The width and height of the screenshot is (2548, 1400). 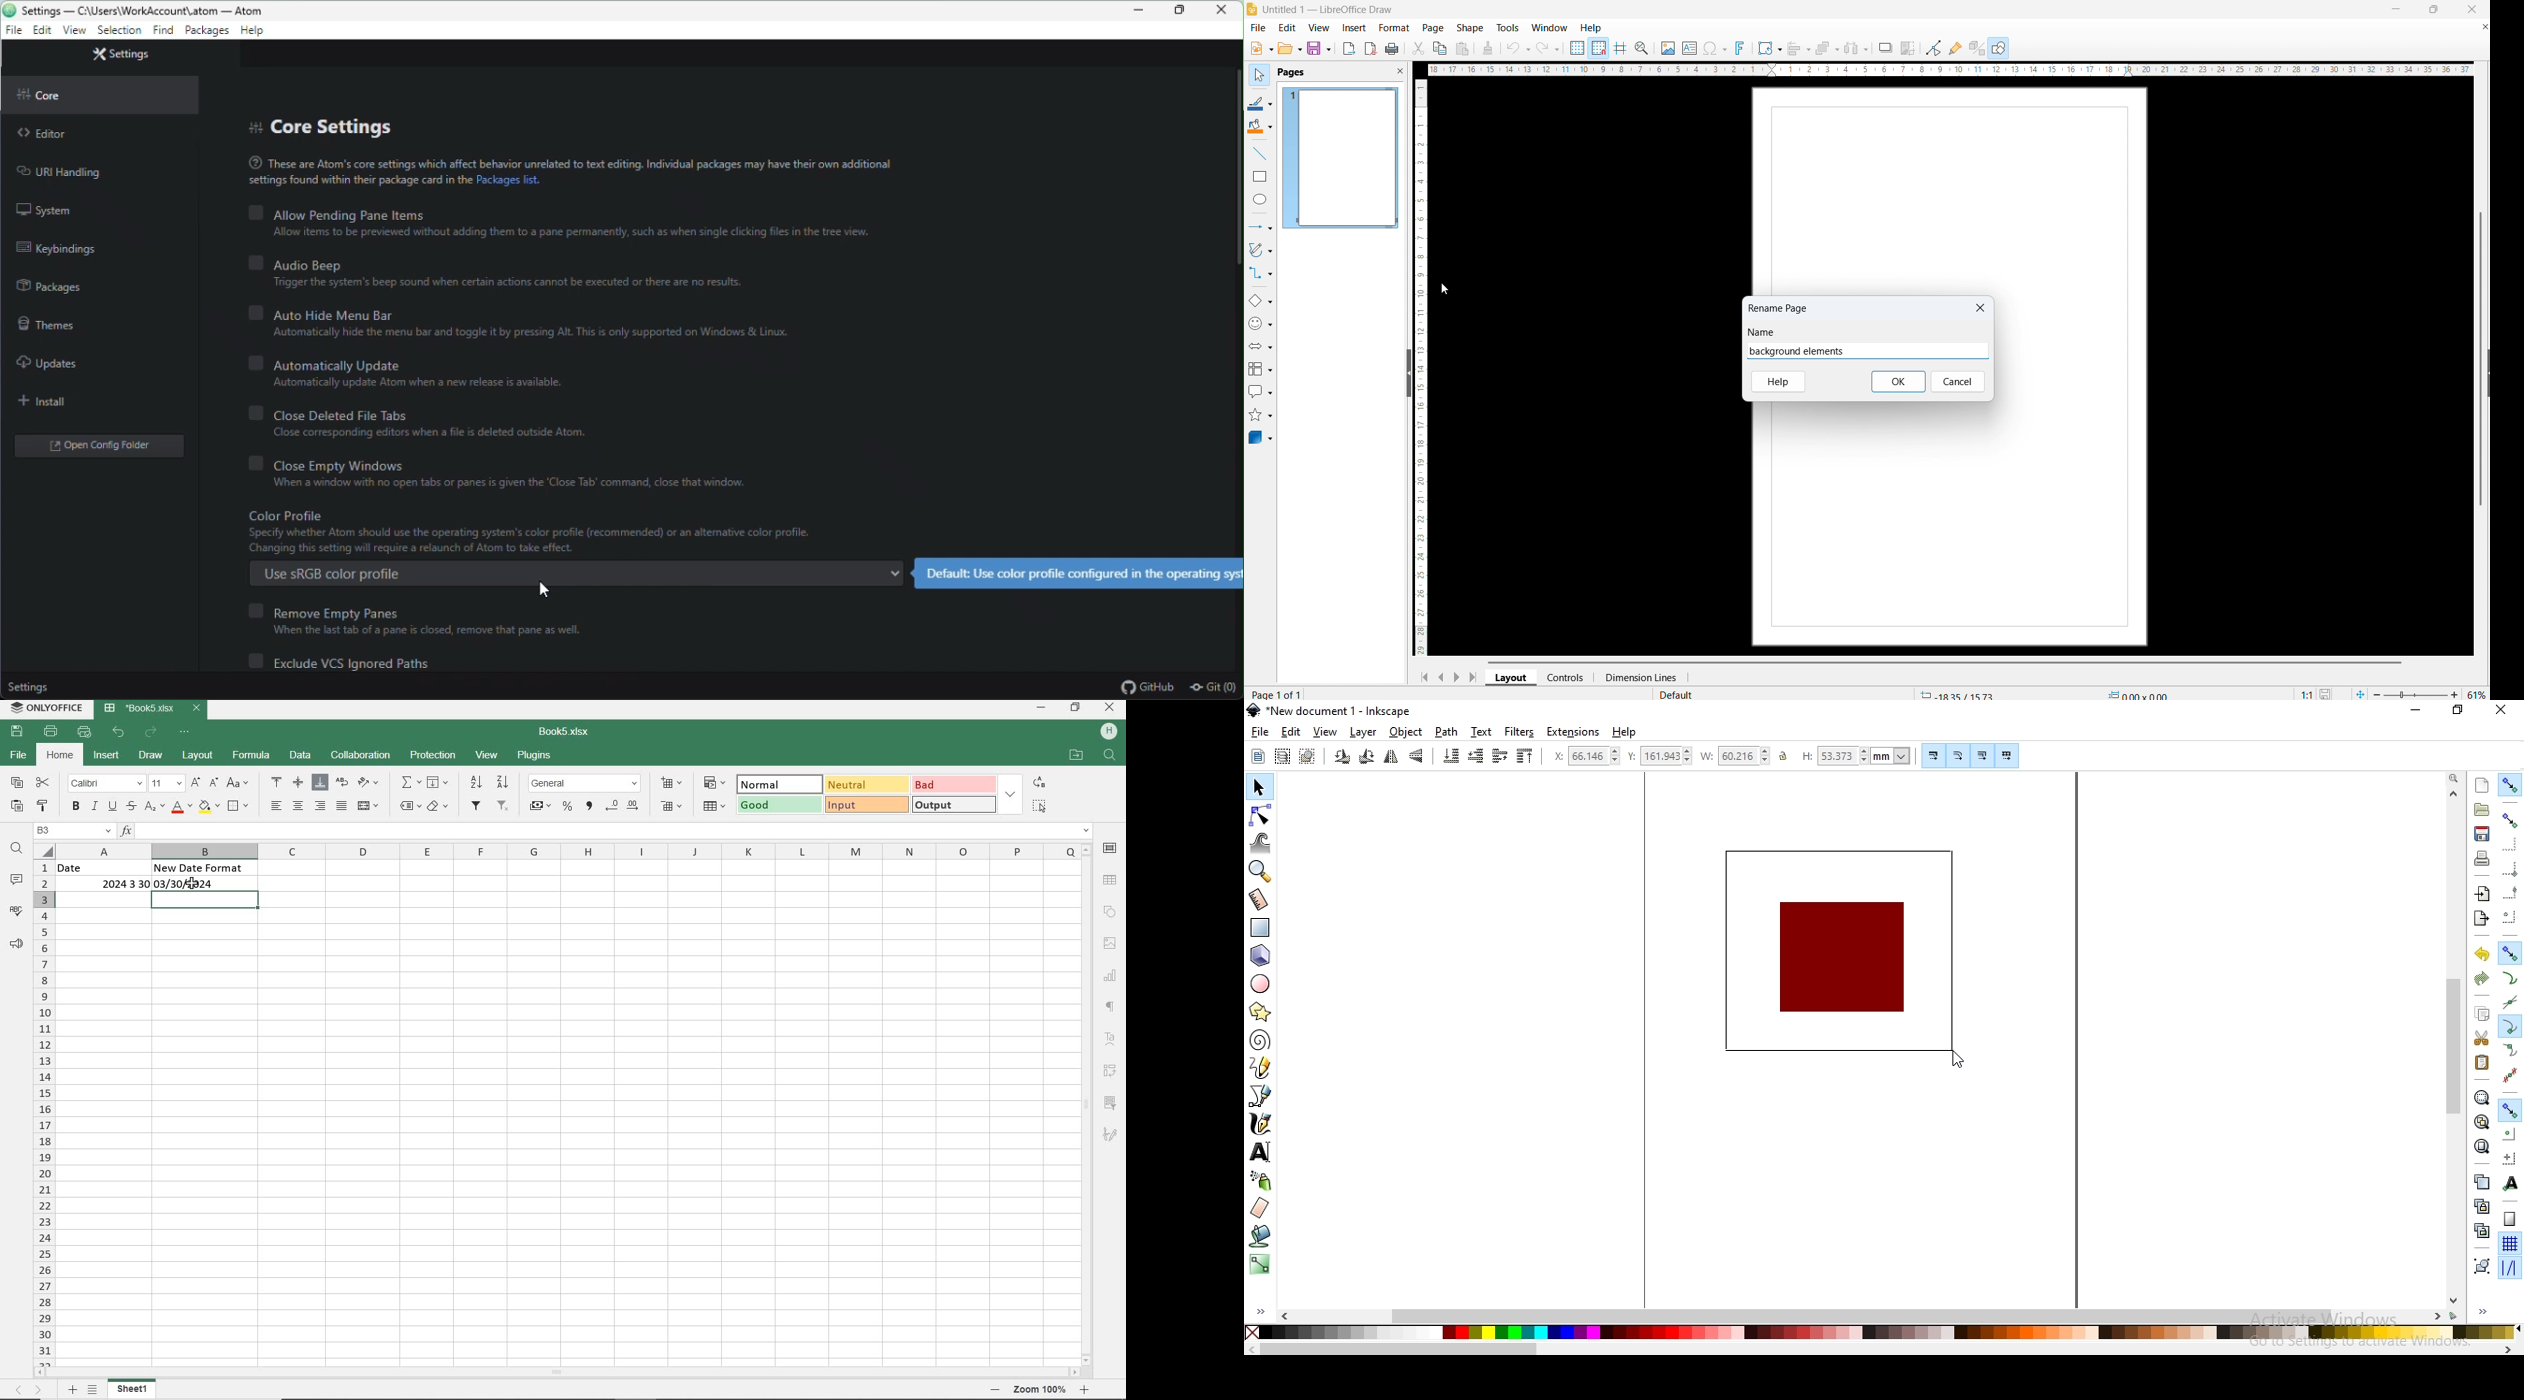 I want to click on 66.146, so click(x=1595, y=755).